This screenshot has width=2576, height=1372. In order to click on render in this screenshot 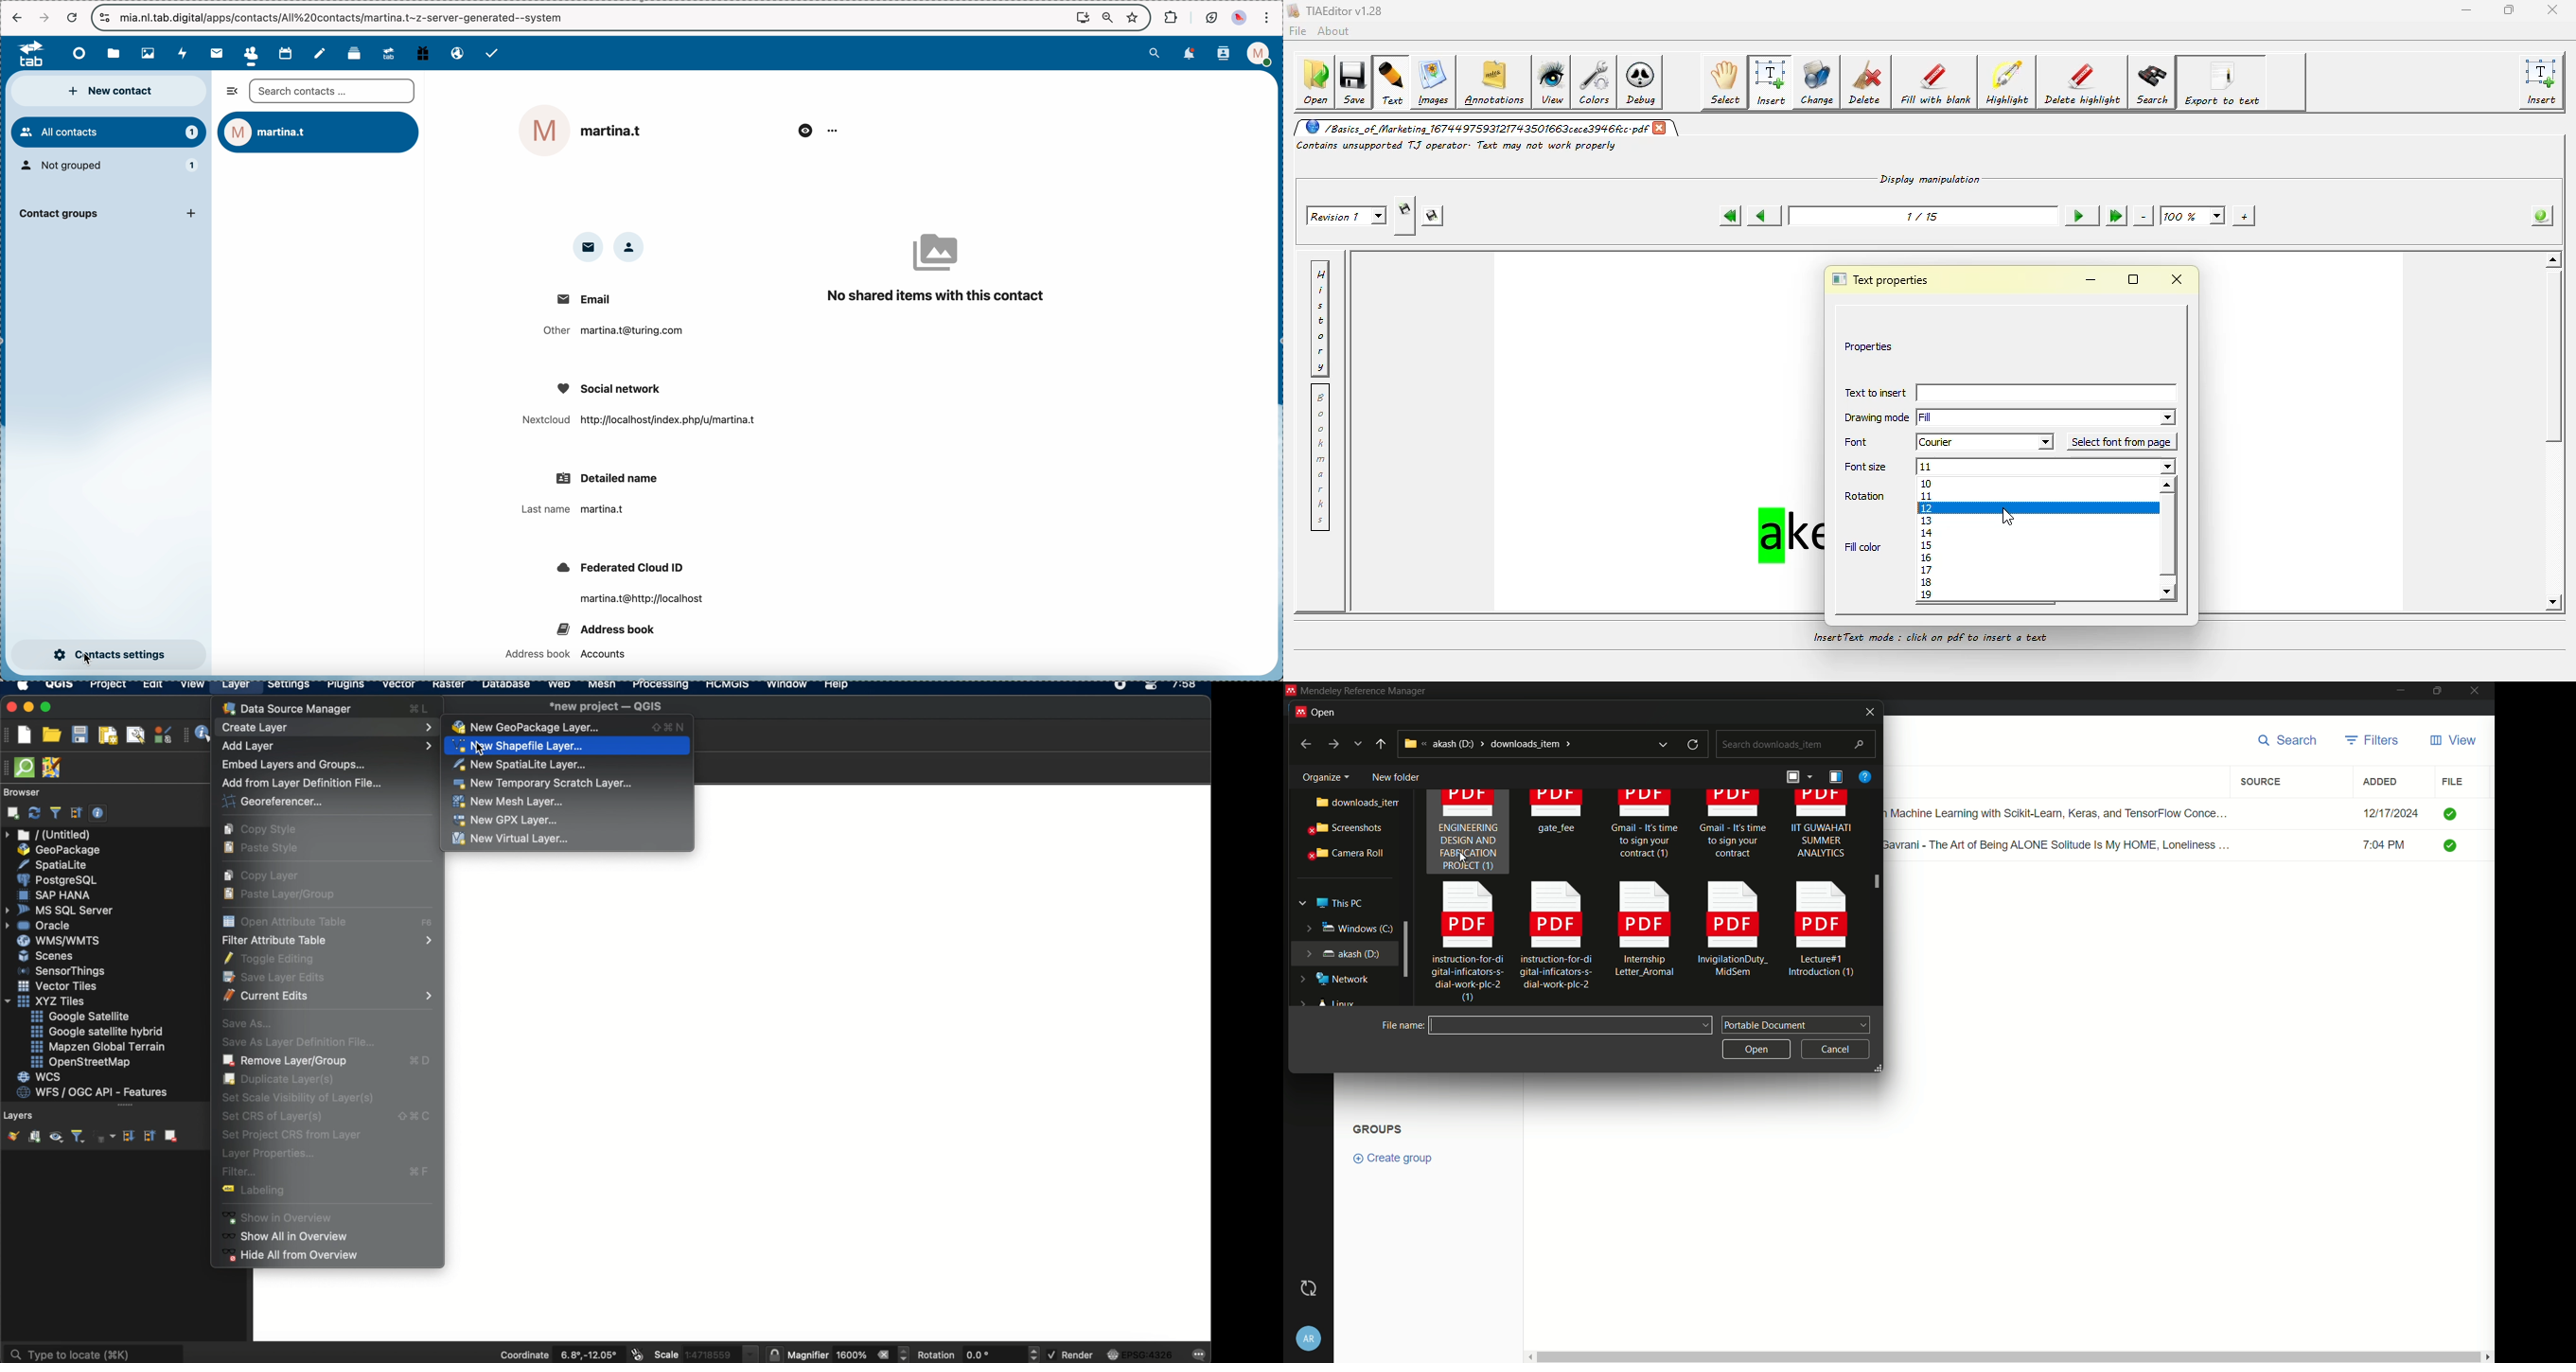, I will do `click(1072, 1355)`.